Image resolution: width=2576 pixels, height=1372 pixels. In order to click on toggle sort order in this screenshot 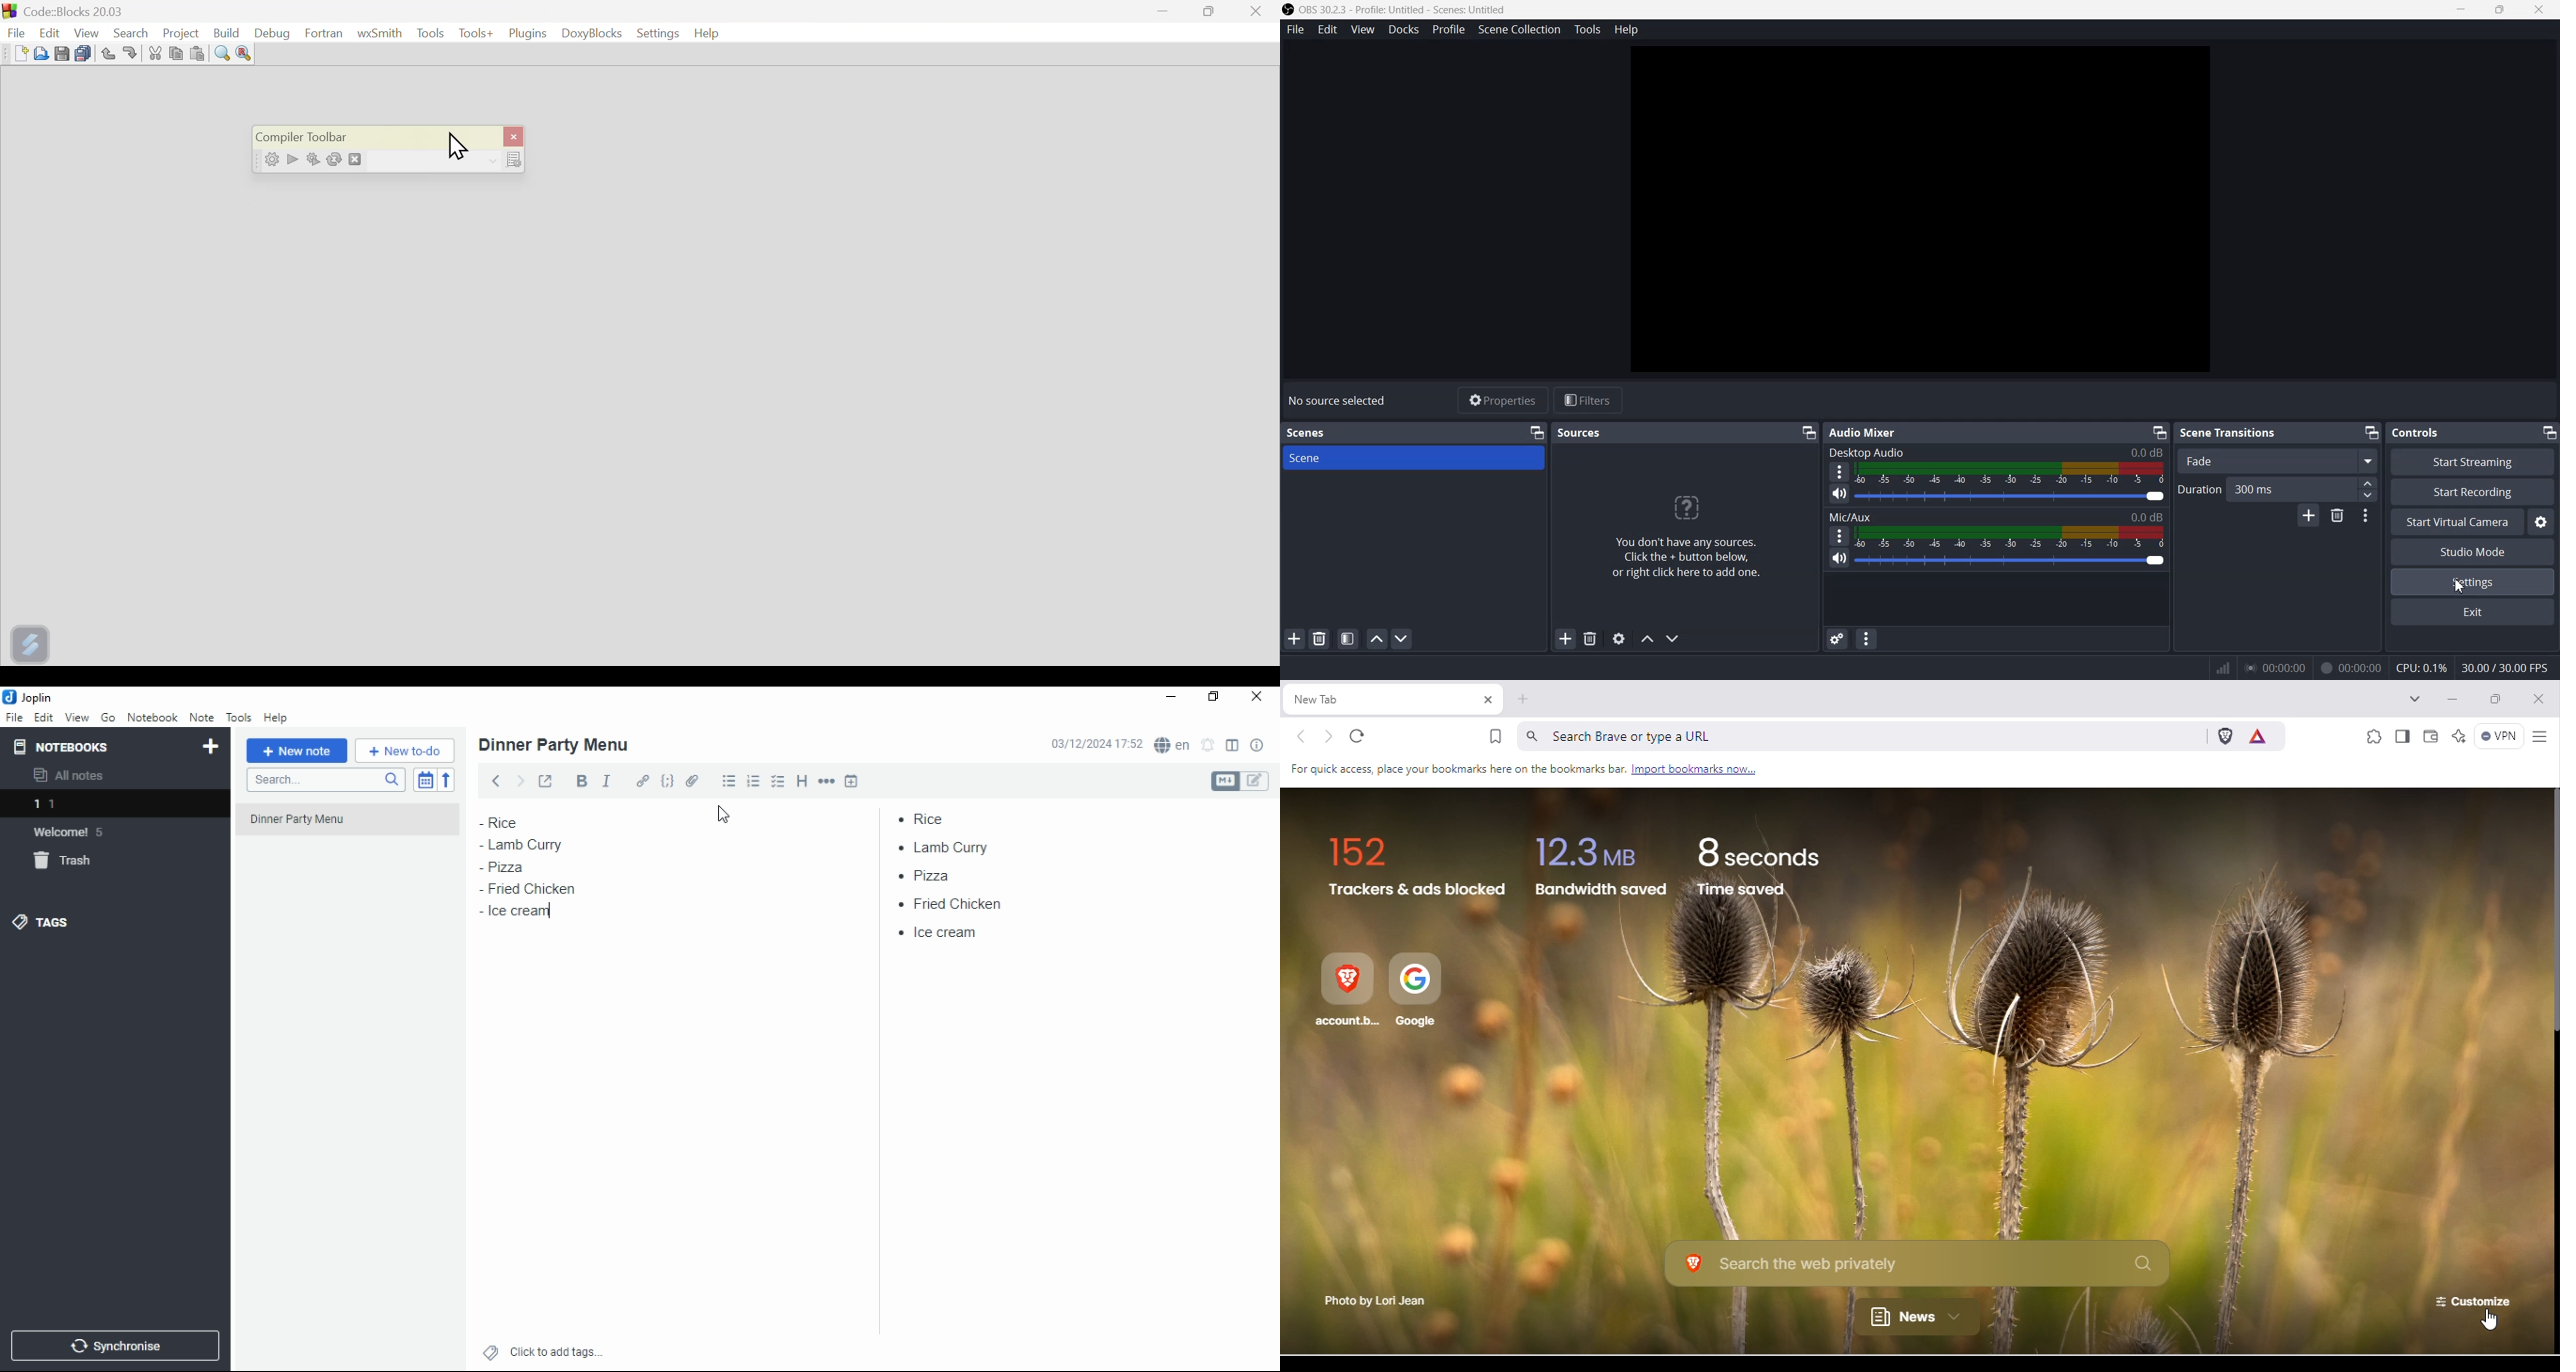, I will do `click(424, 779)`.